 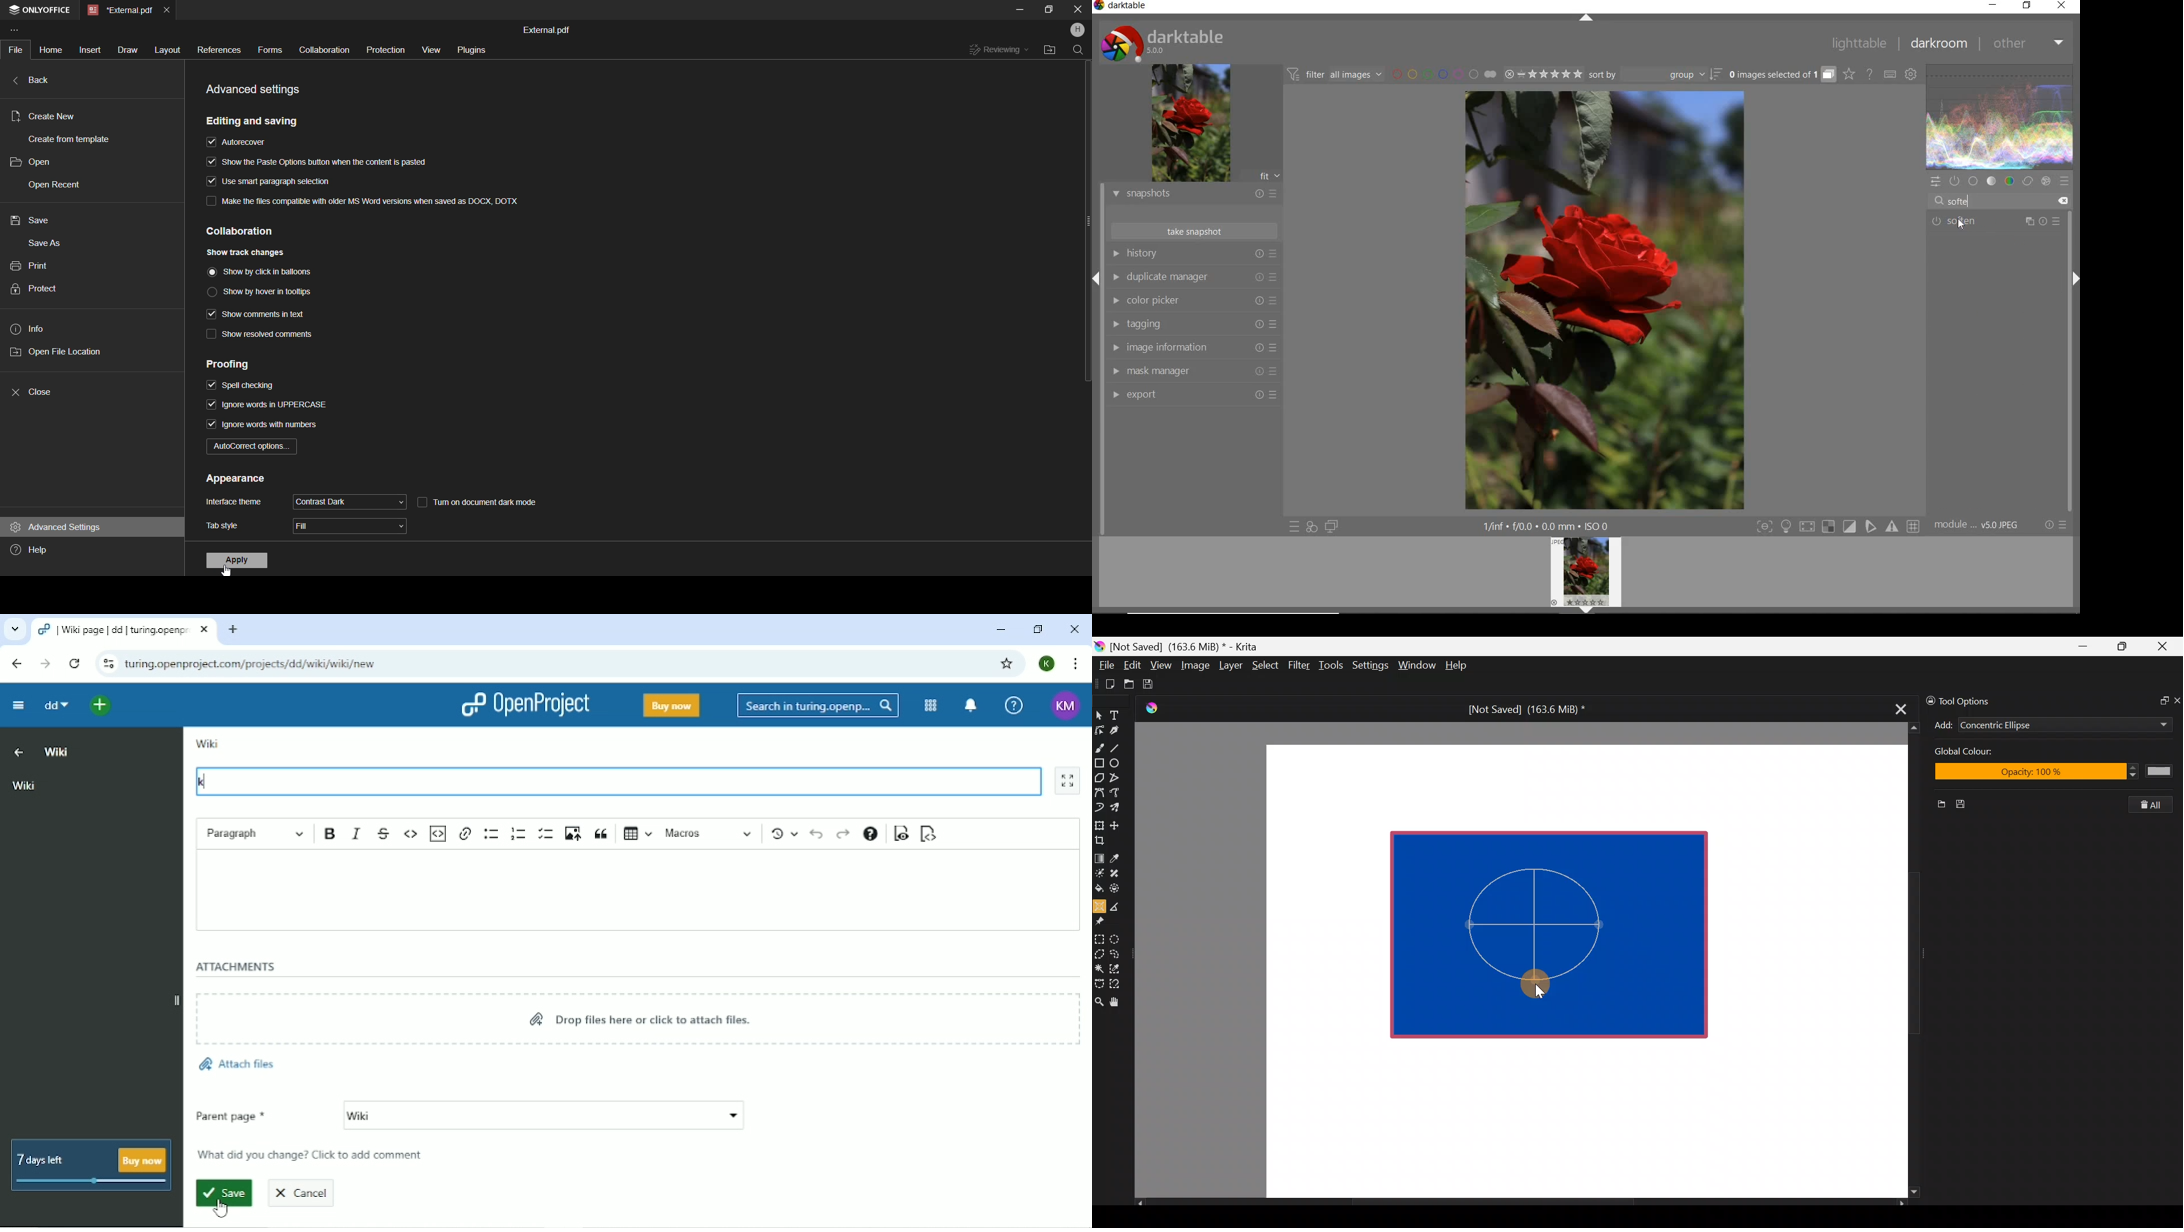 I want to click on set keyboard shortcuts, so click(x=1889, y=74).